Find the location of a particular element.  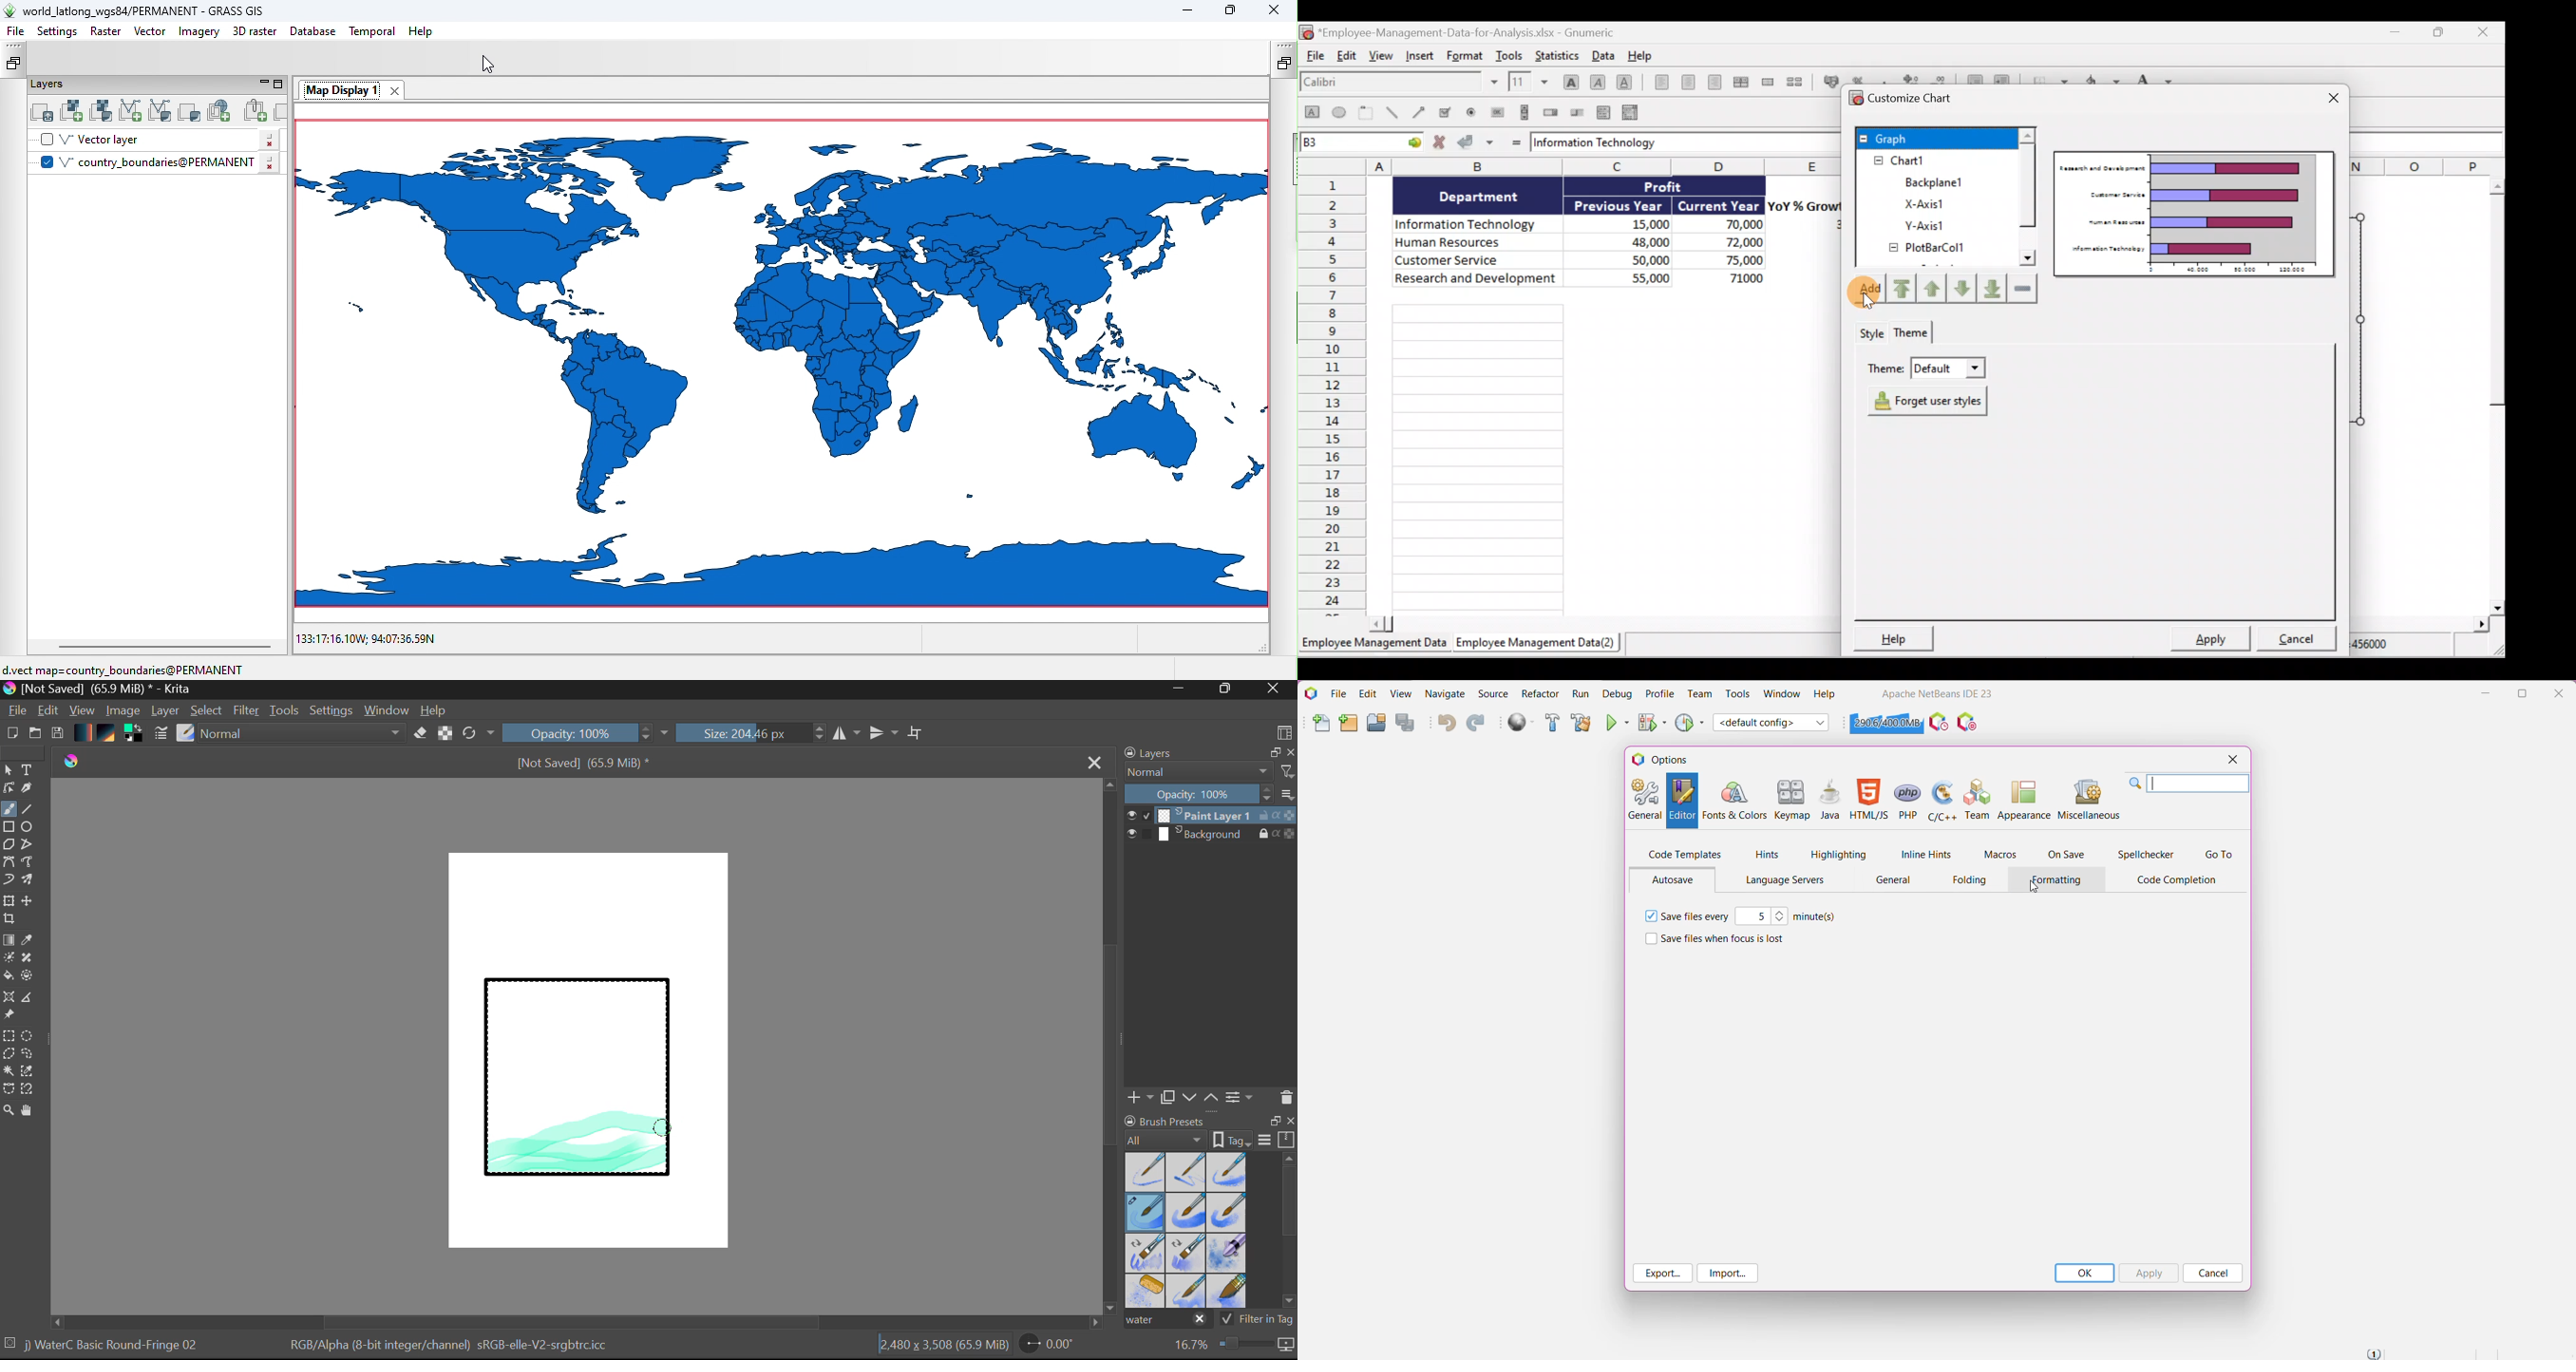

Tools is located at coordinates (285, 711).